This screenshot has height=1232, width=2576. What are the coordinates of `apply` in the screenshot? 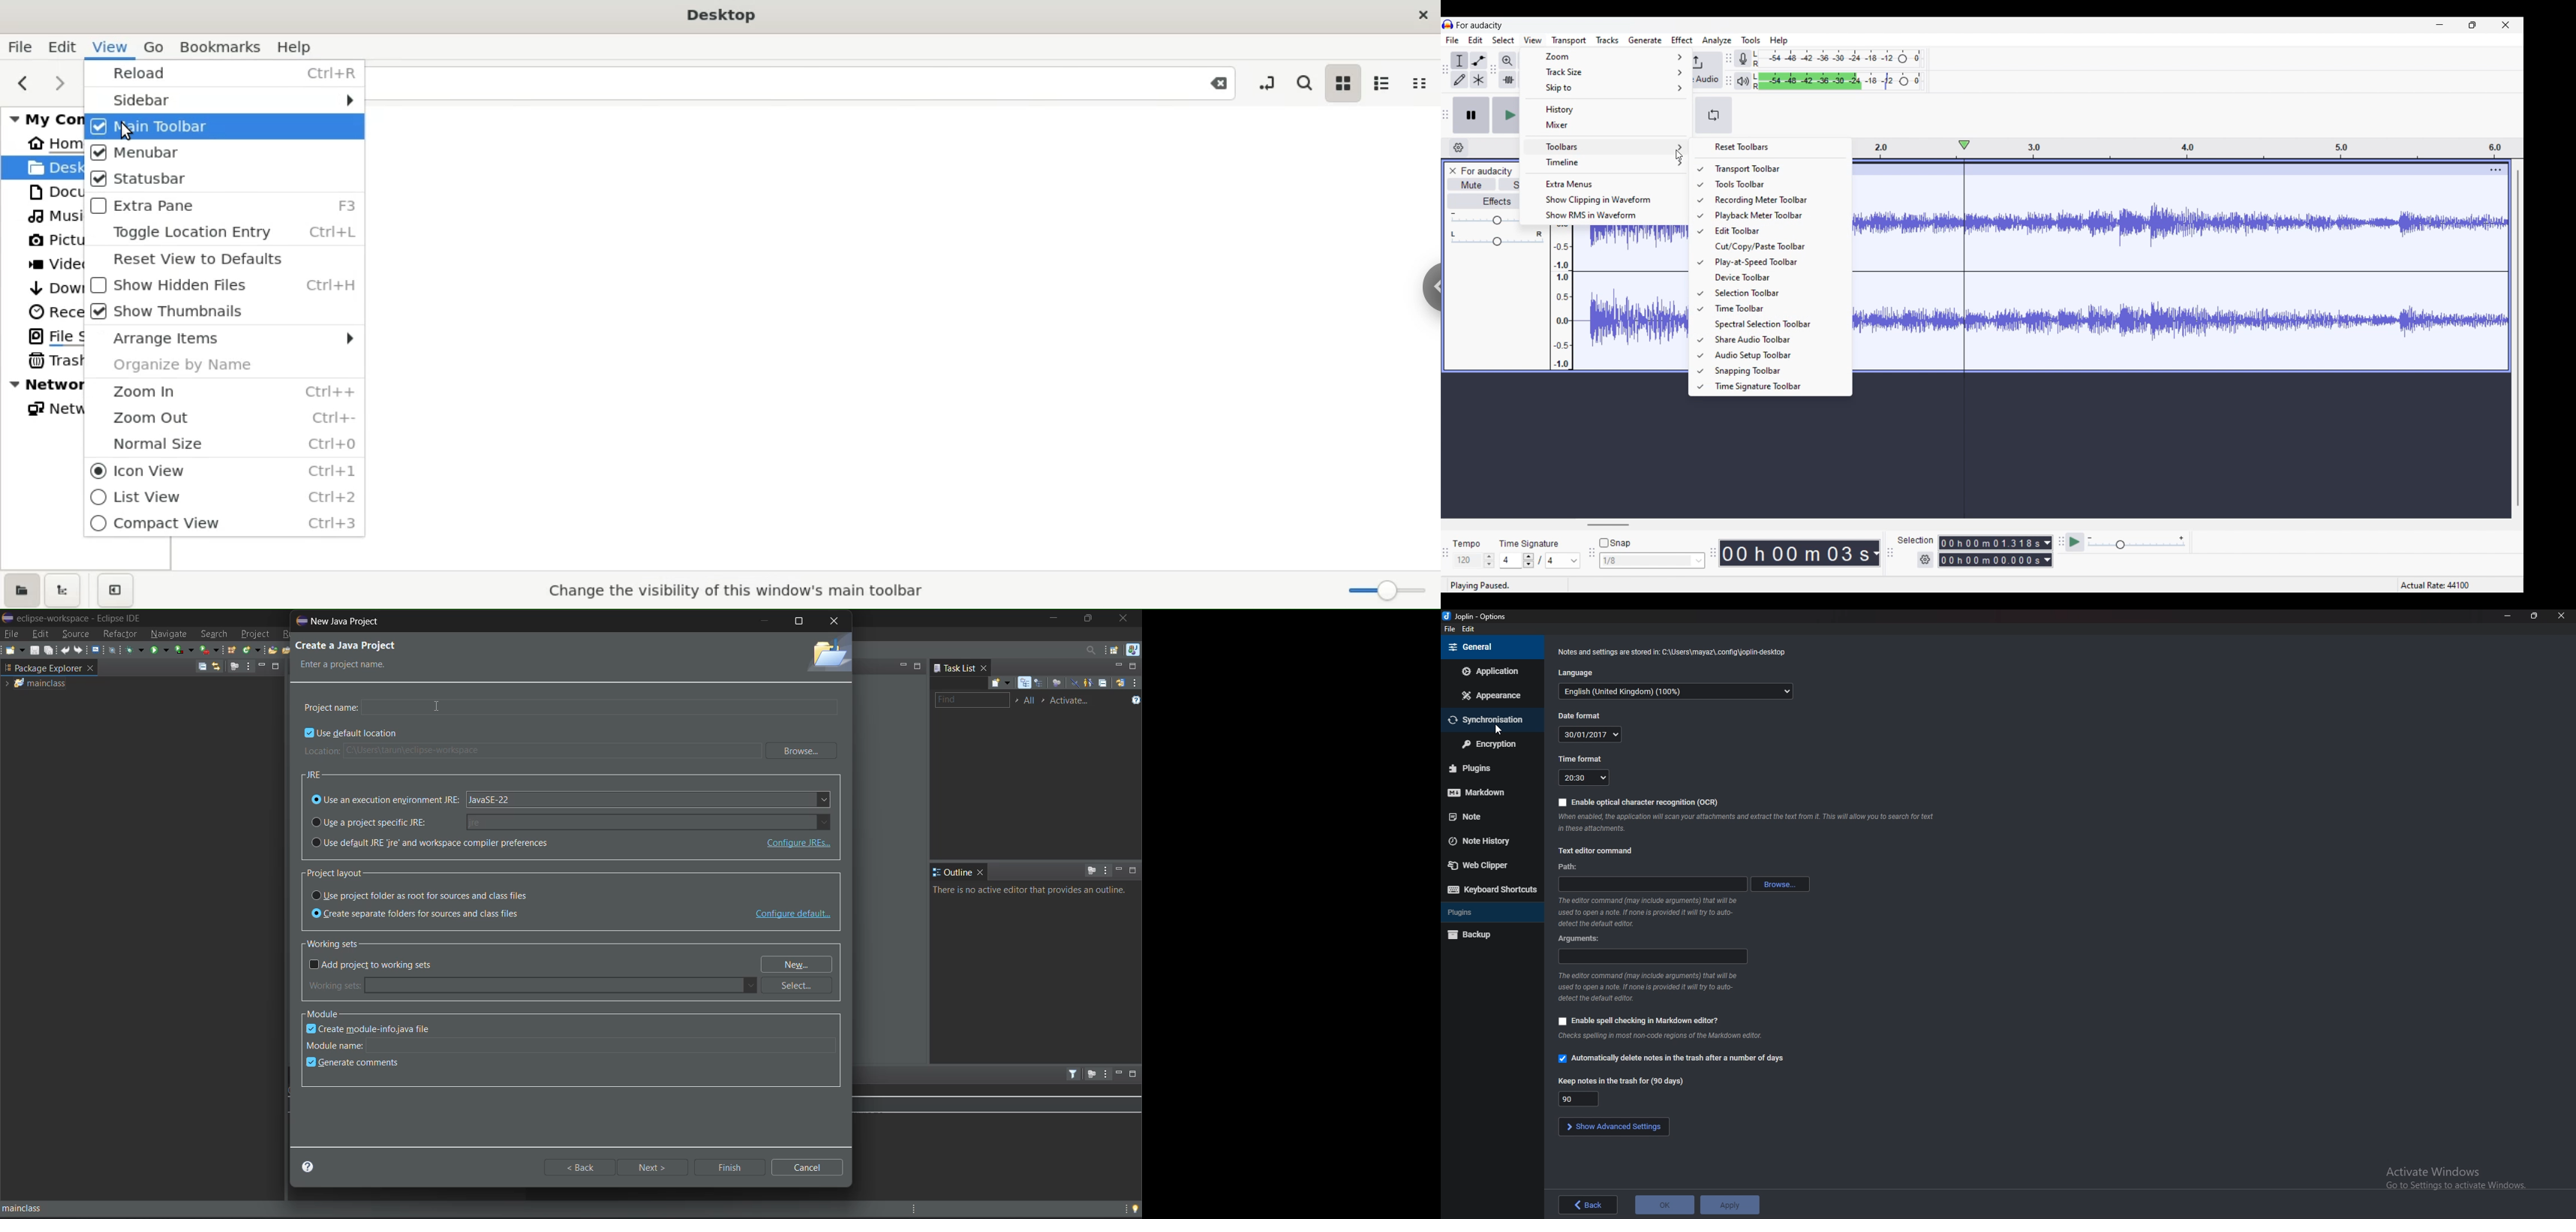 It's located at (1730, 1203).